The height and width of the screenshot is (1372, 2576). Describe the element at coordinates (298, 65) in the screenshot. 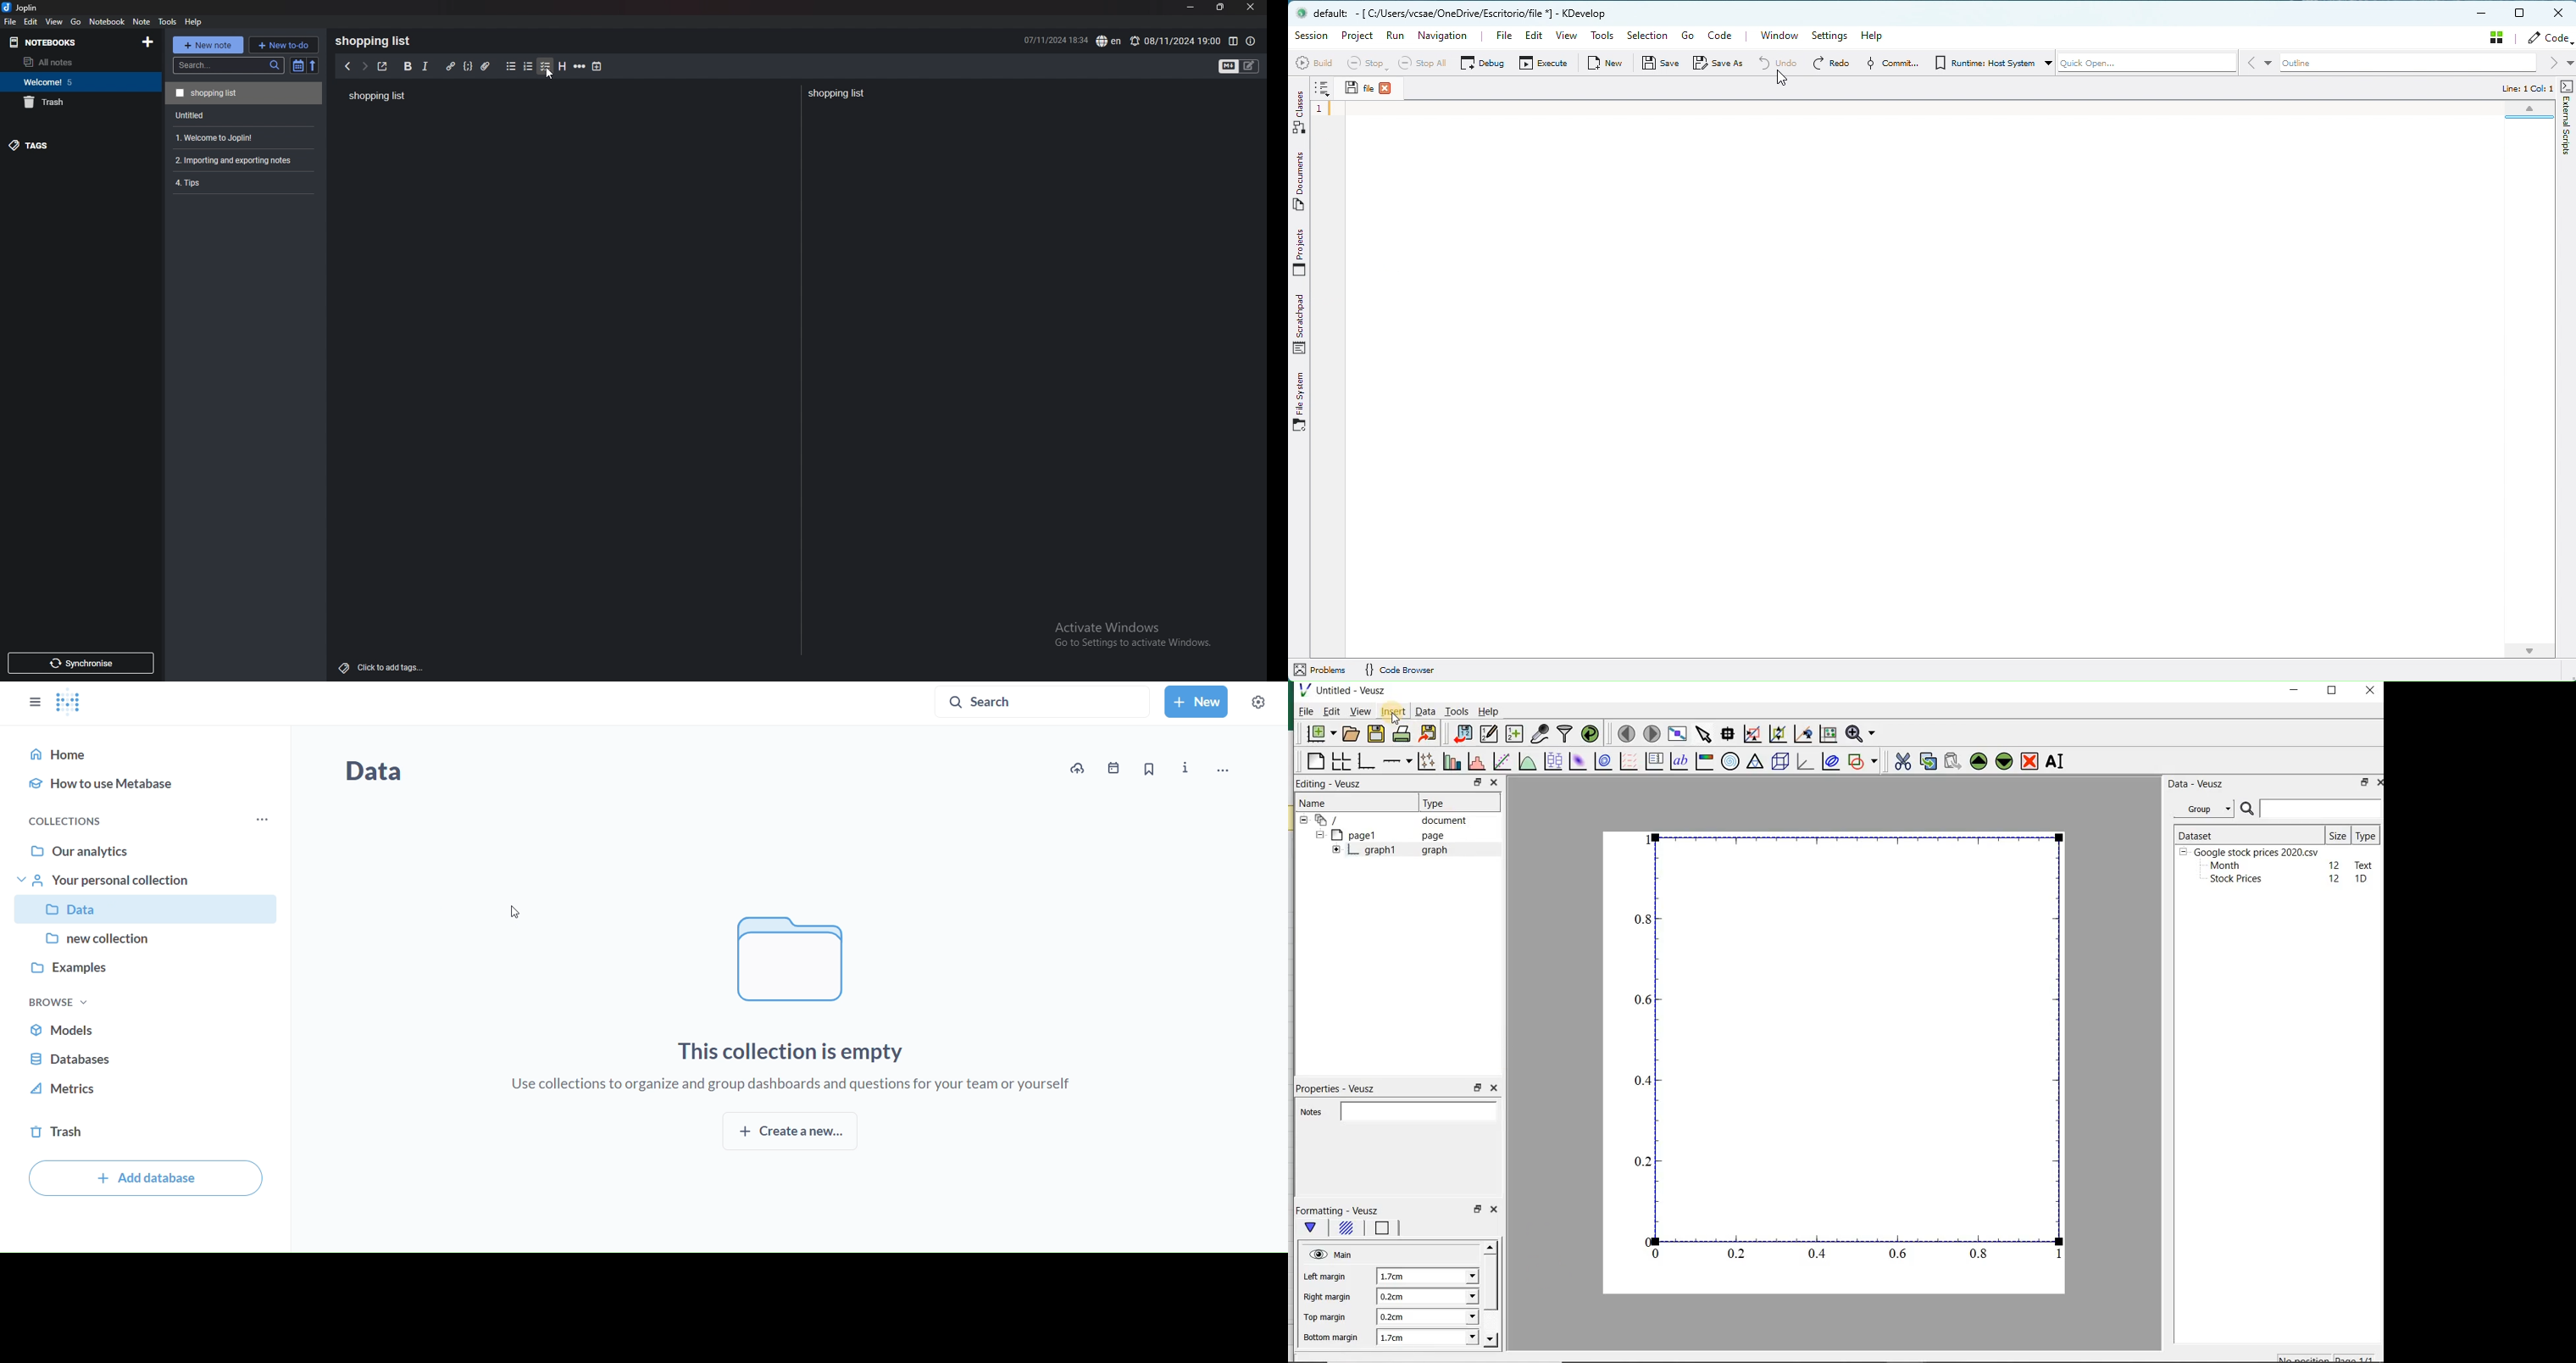

I see `toggle sort order` at that location.